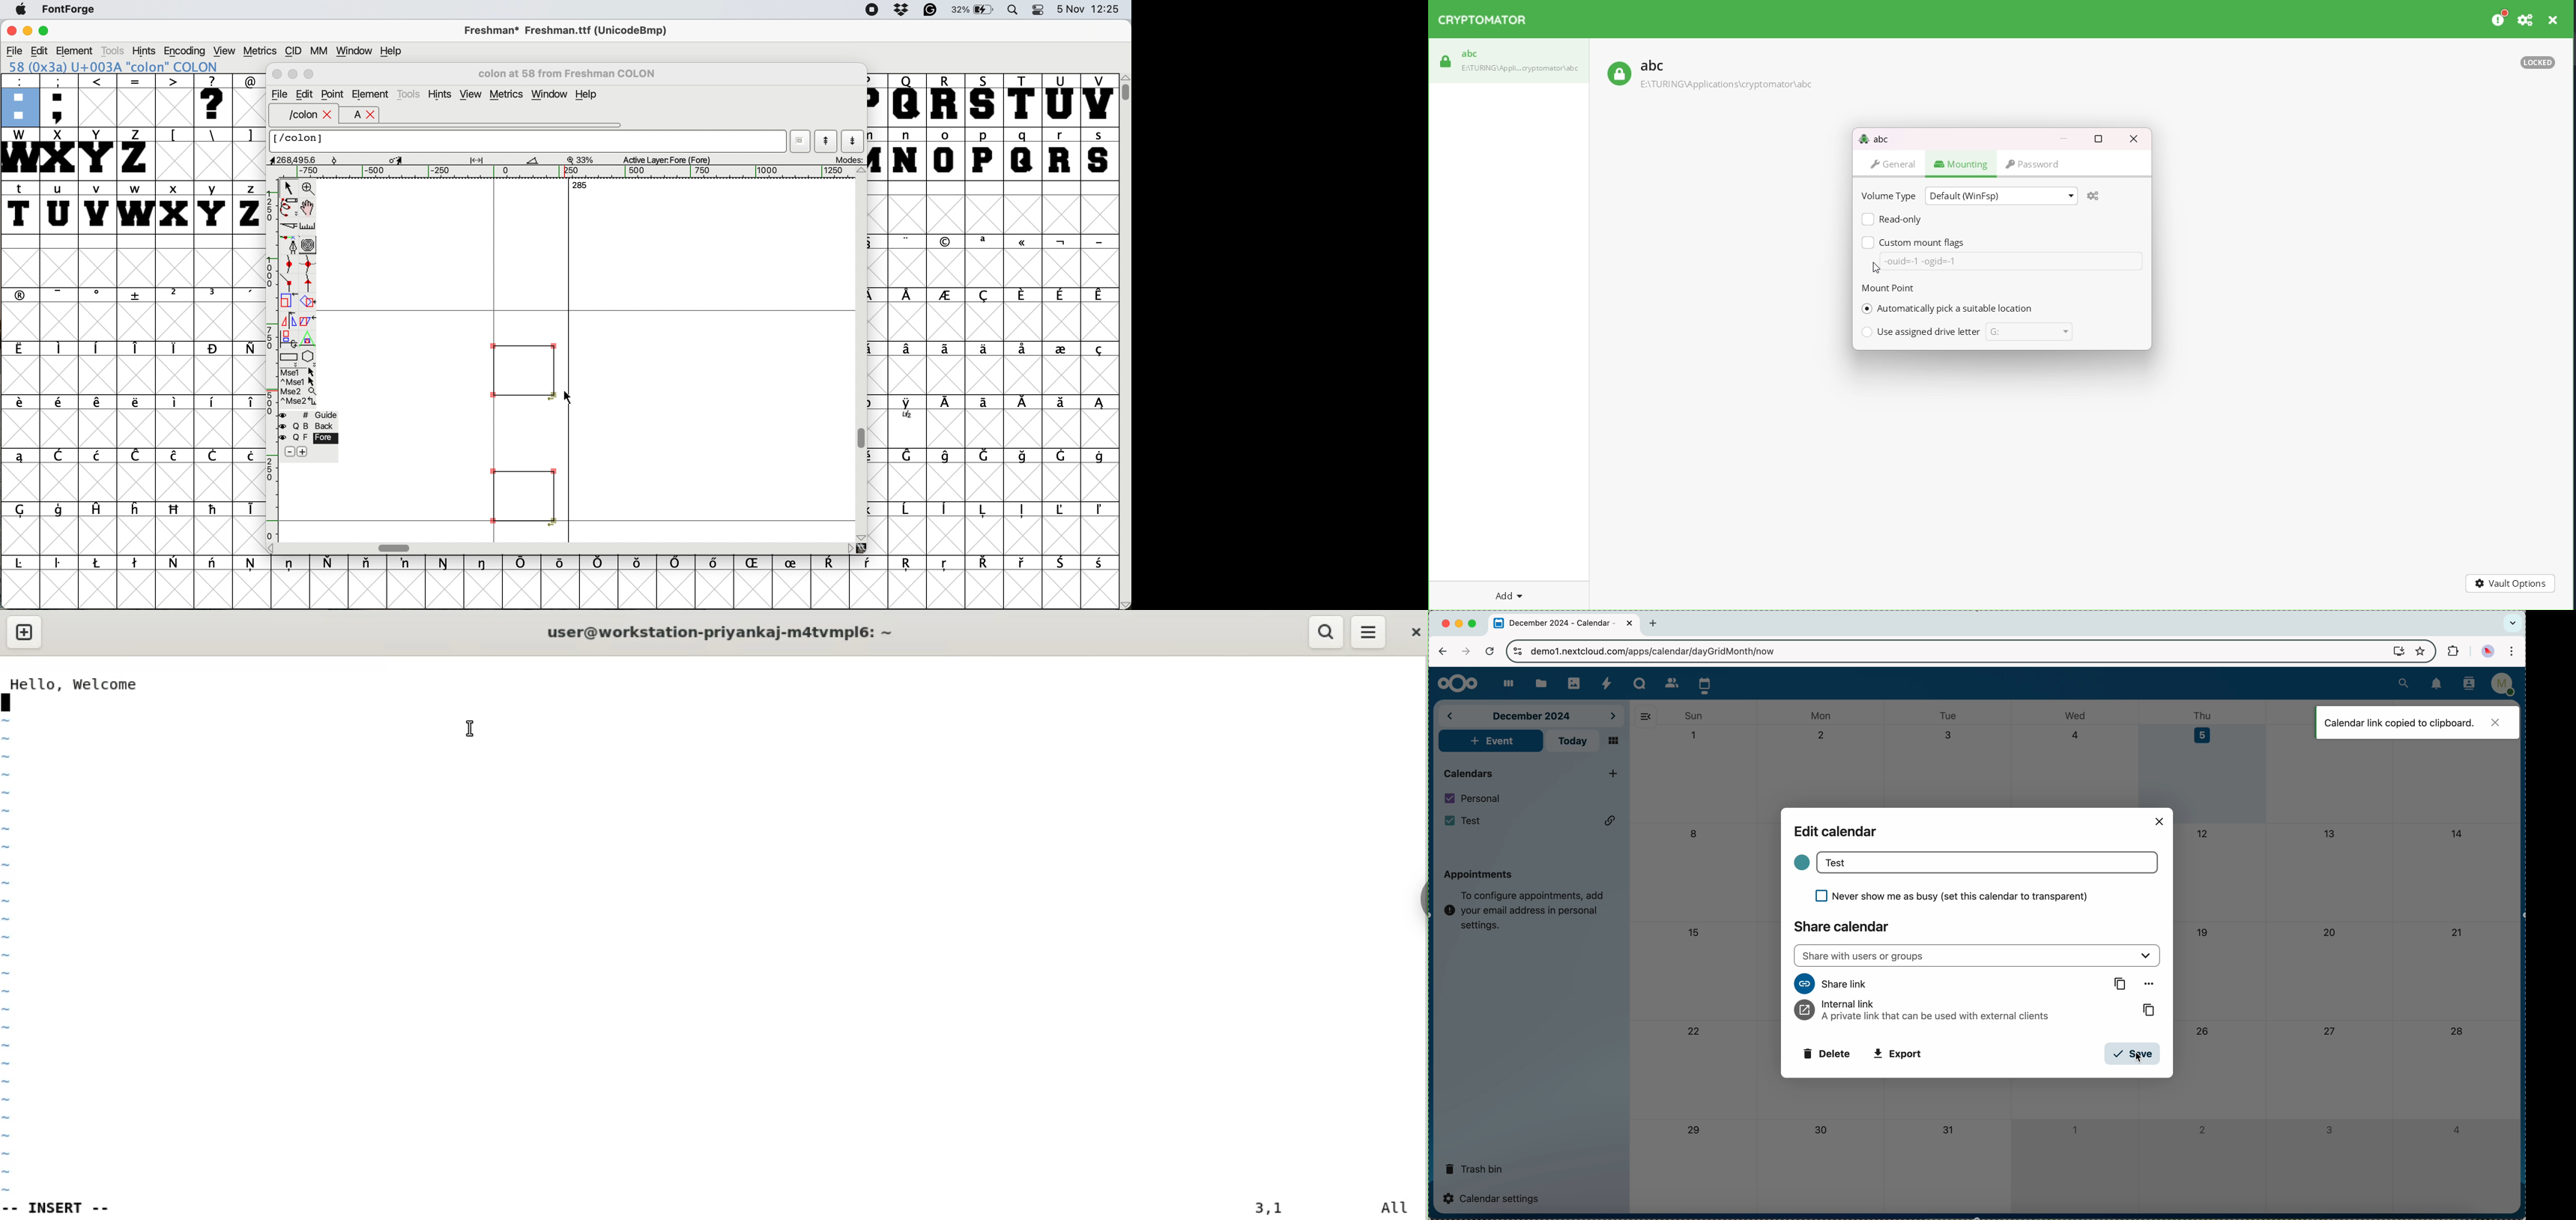  What do you see at coordinates (1101, 511) in the screenshot?
I see `symbol` at bounding box center [1101, 511].